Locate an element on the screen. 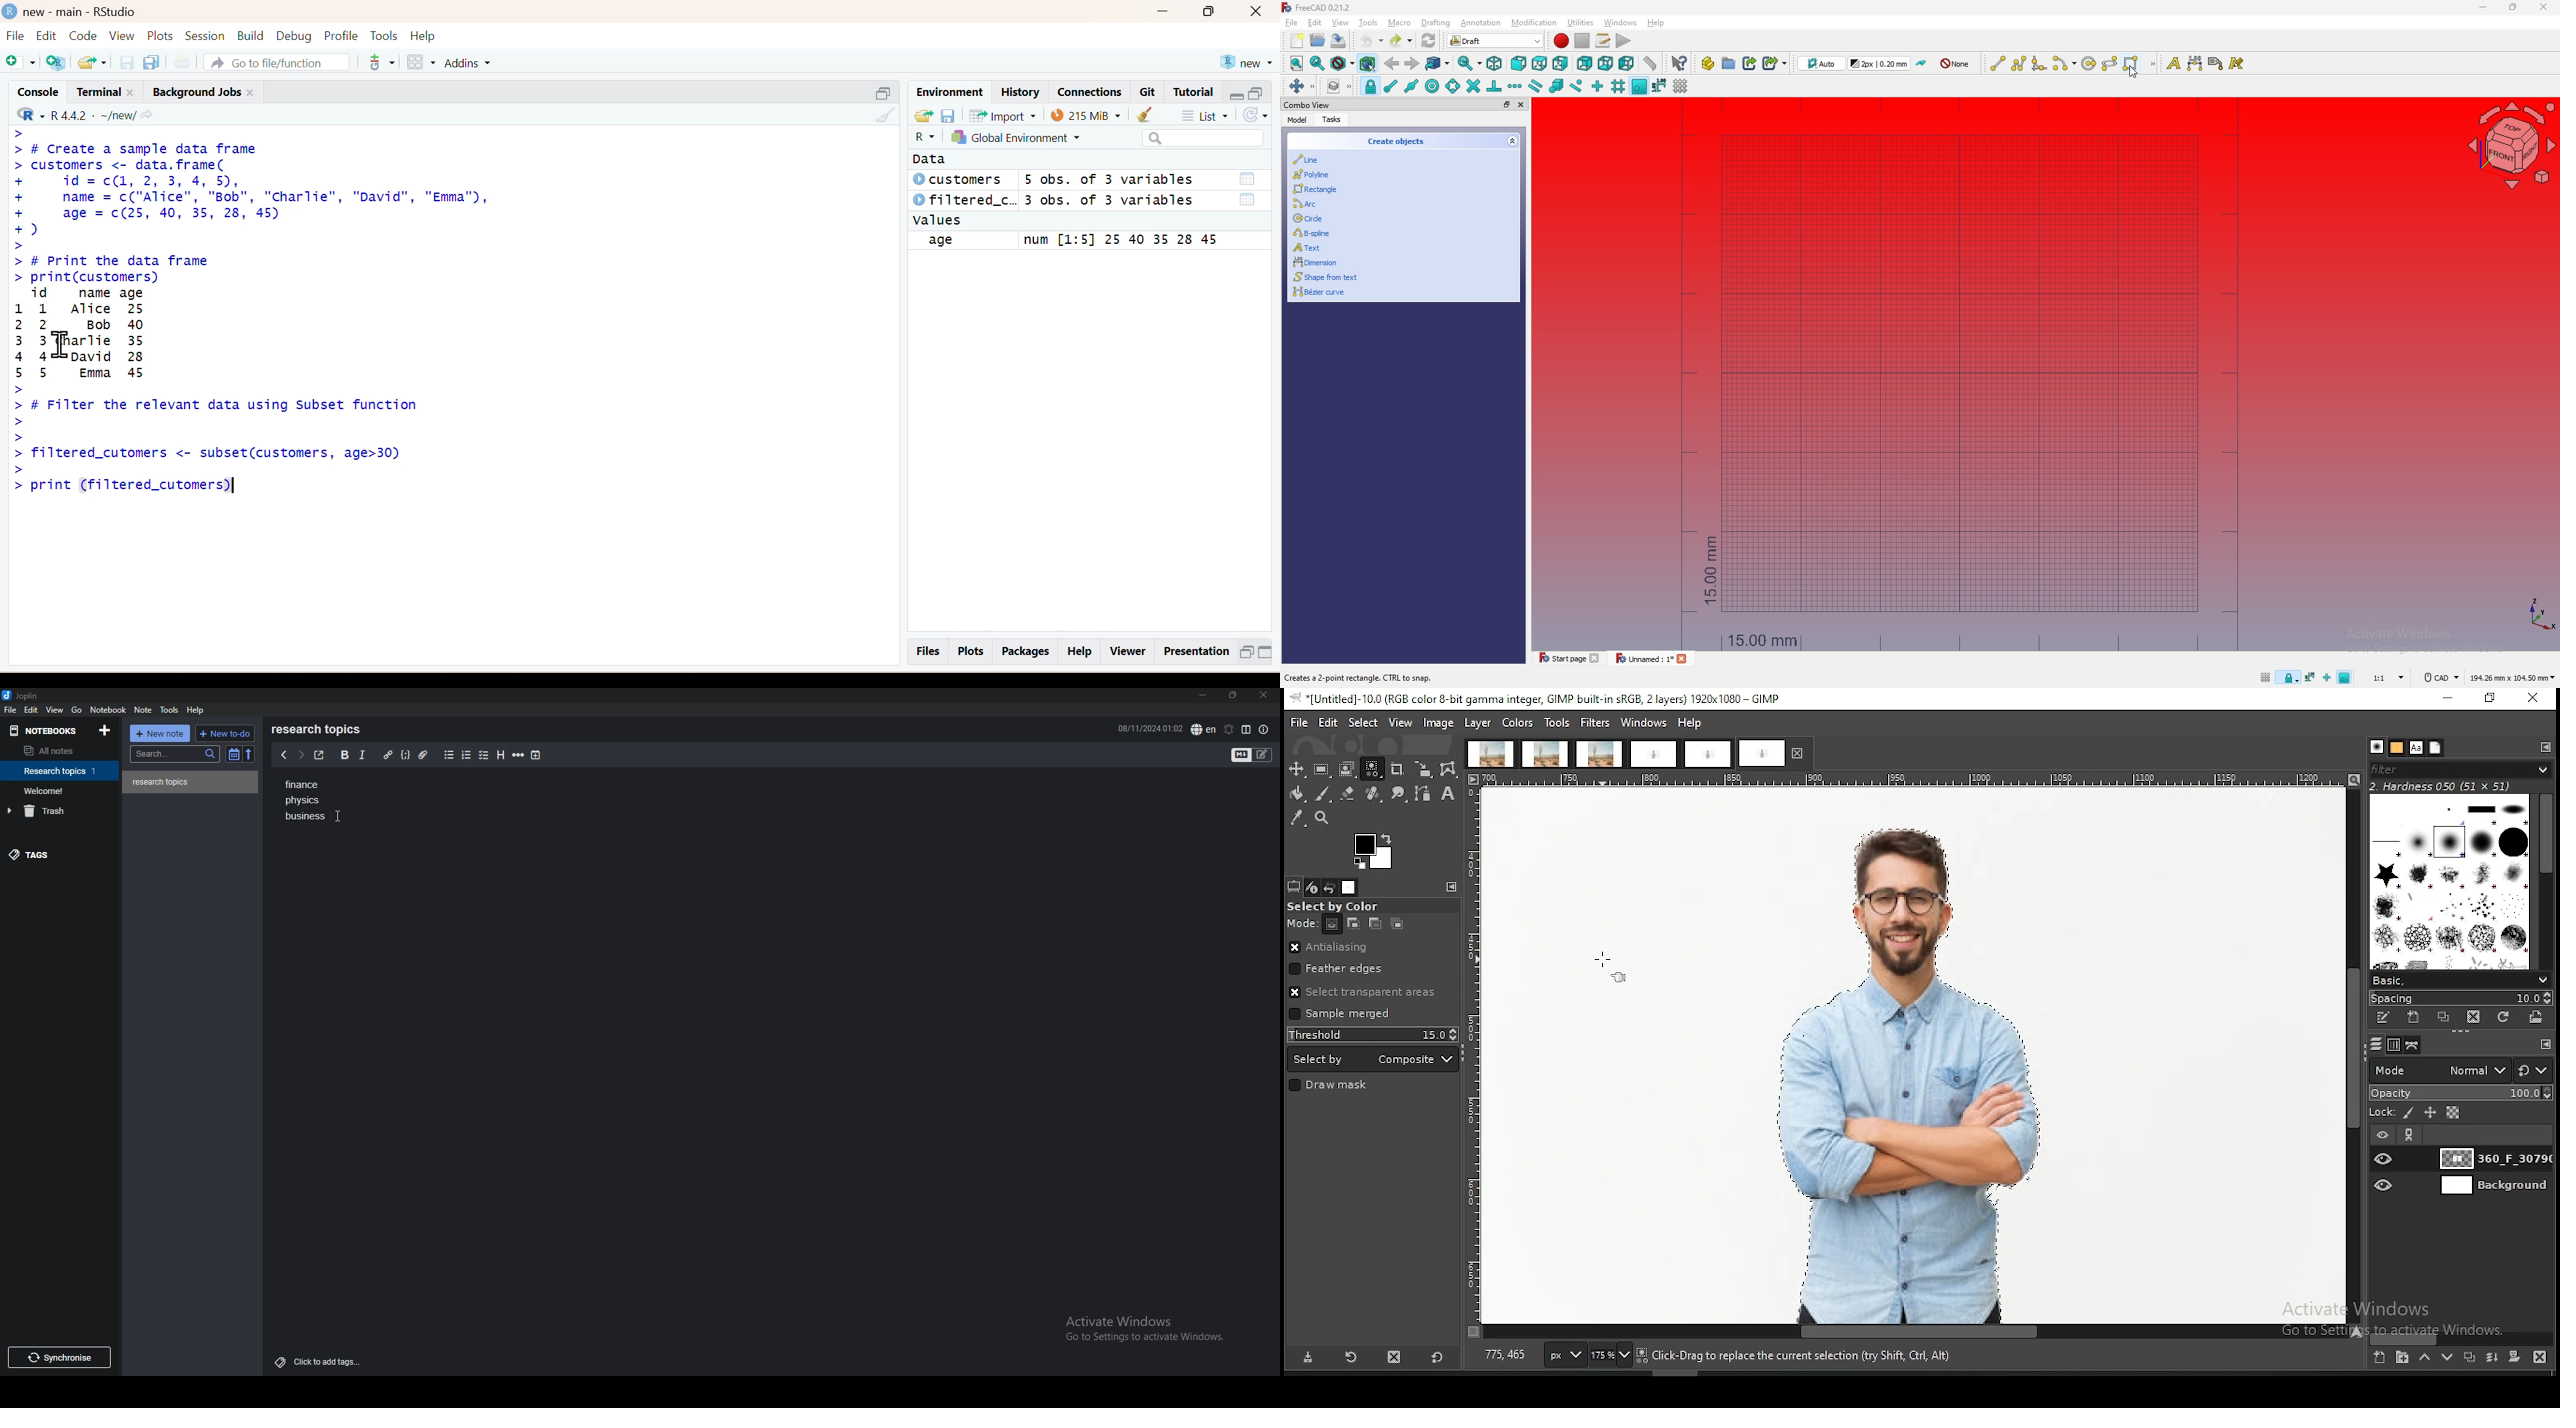 The image size is (2576, 1428). snap midpoint is located at coordinates (1411, 86).